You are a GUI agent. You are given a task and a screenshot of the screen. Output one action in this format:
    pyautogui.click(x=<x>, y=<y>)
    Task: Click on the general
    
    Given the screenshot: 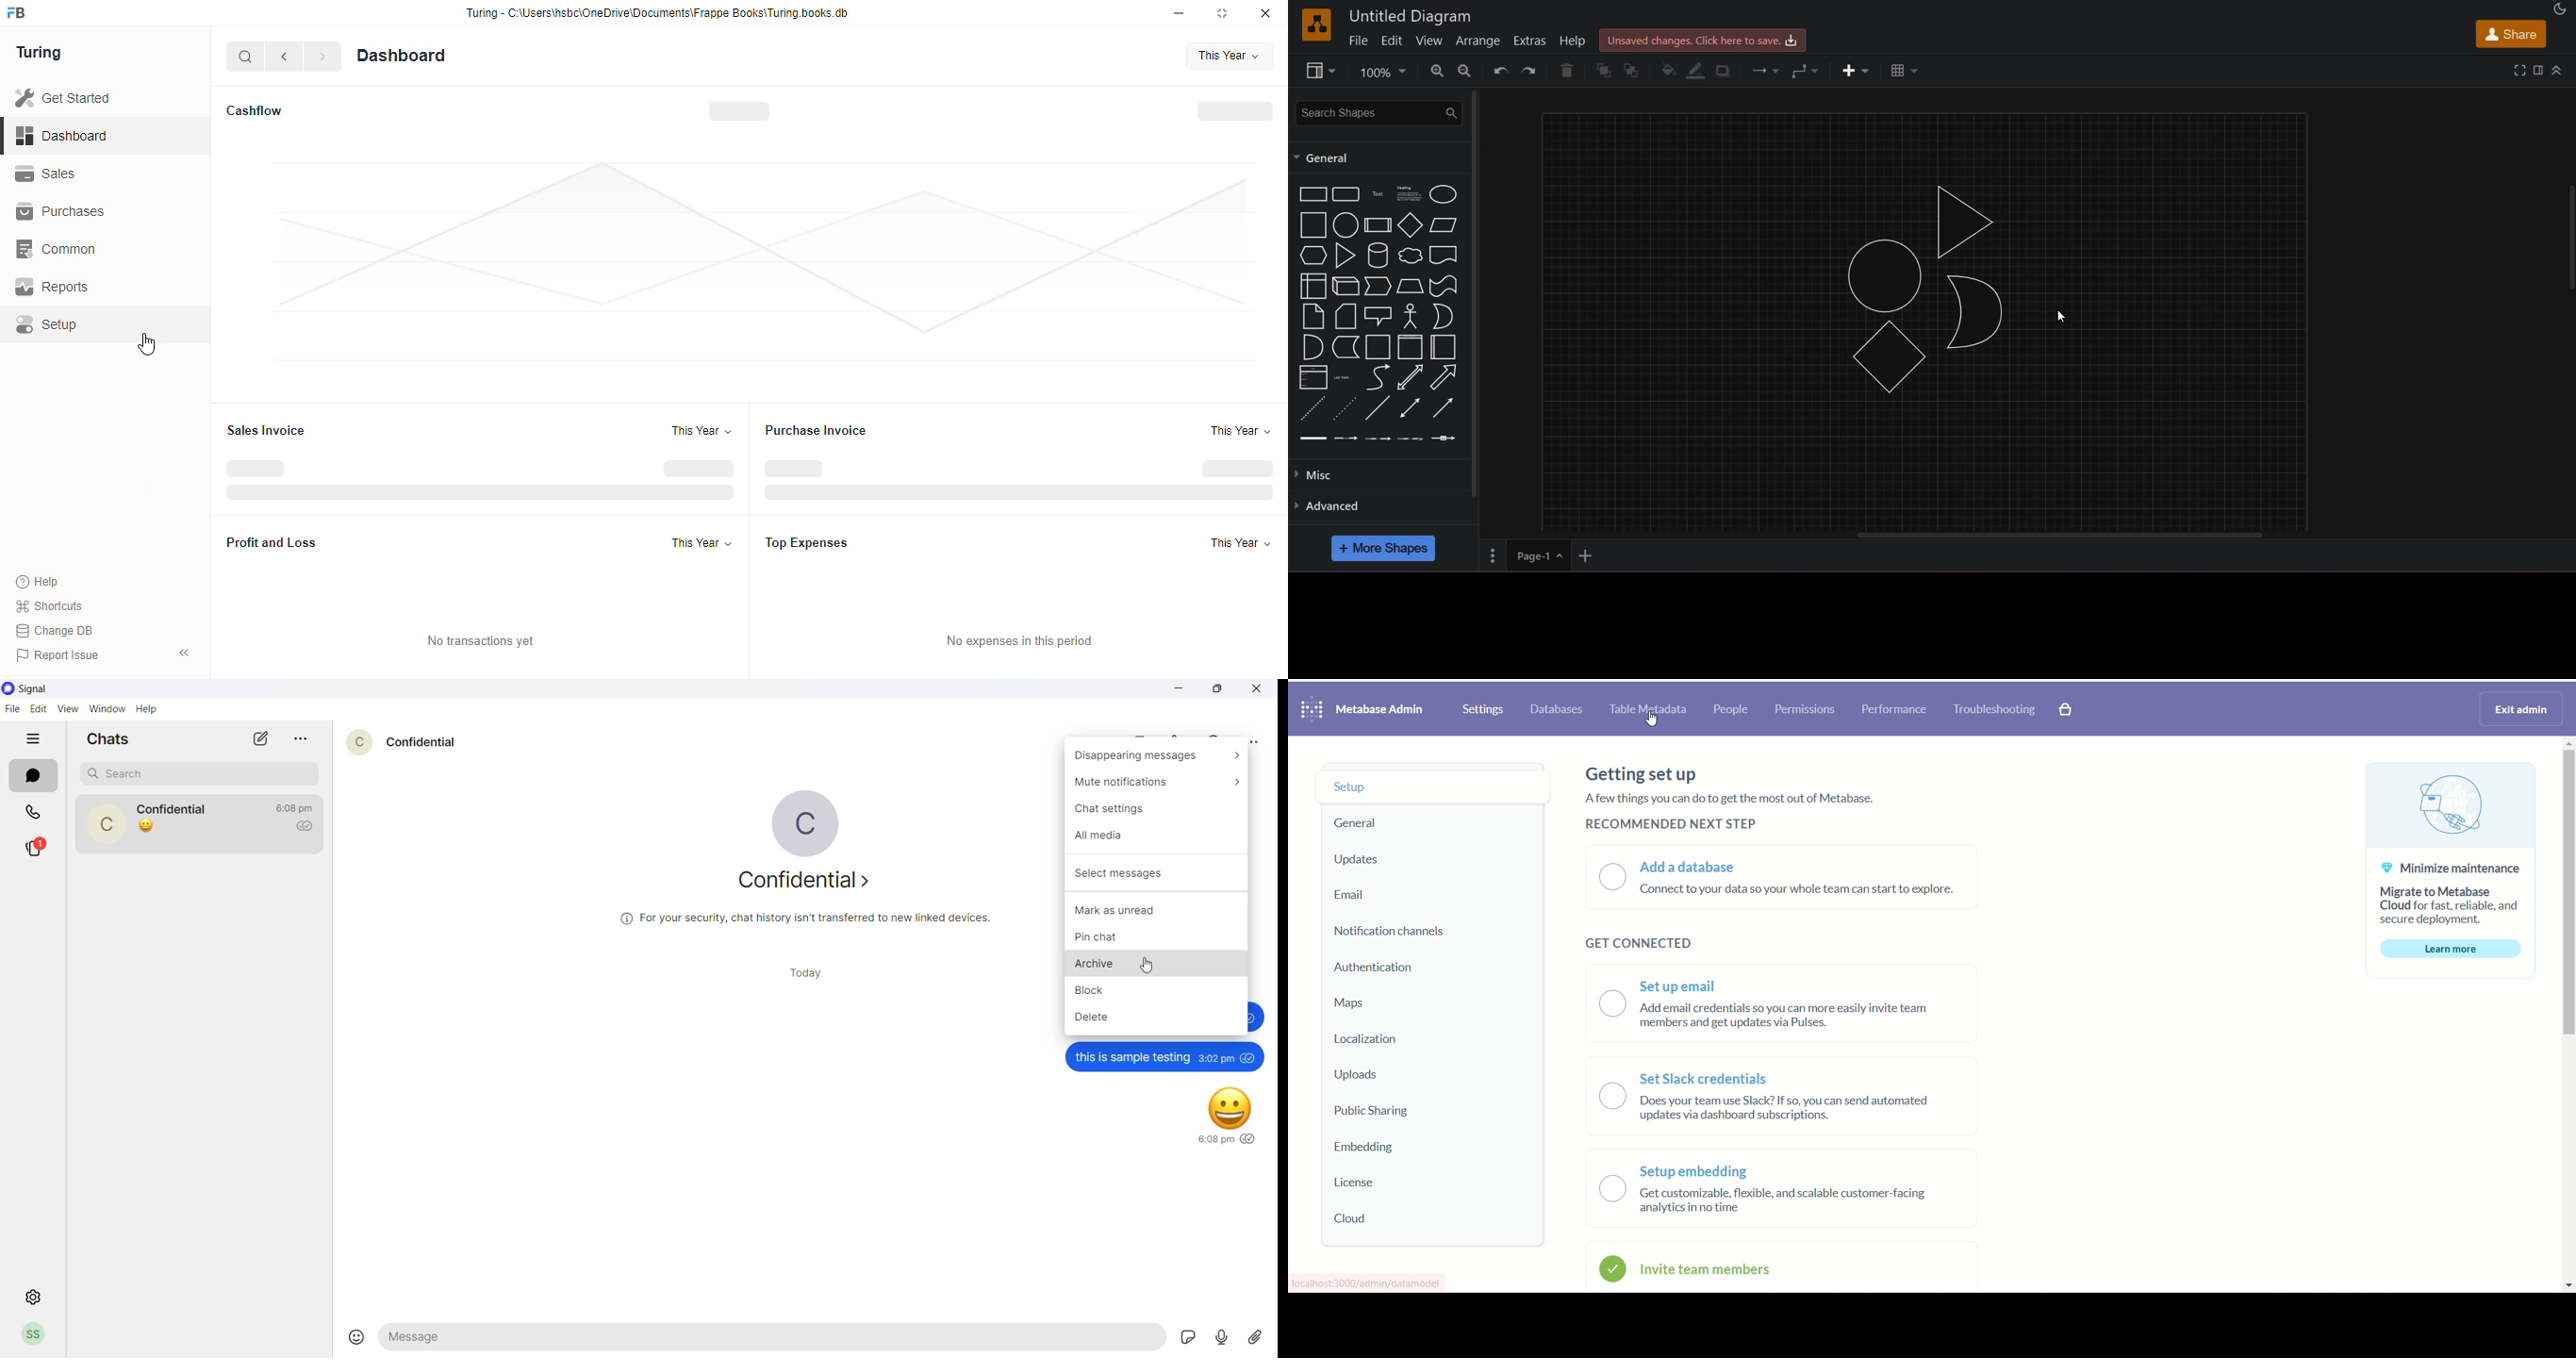 What is the action you would take?
    pyautogui.click(x=1358, y=825)
    